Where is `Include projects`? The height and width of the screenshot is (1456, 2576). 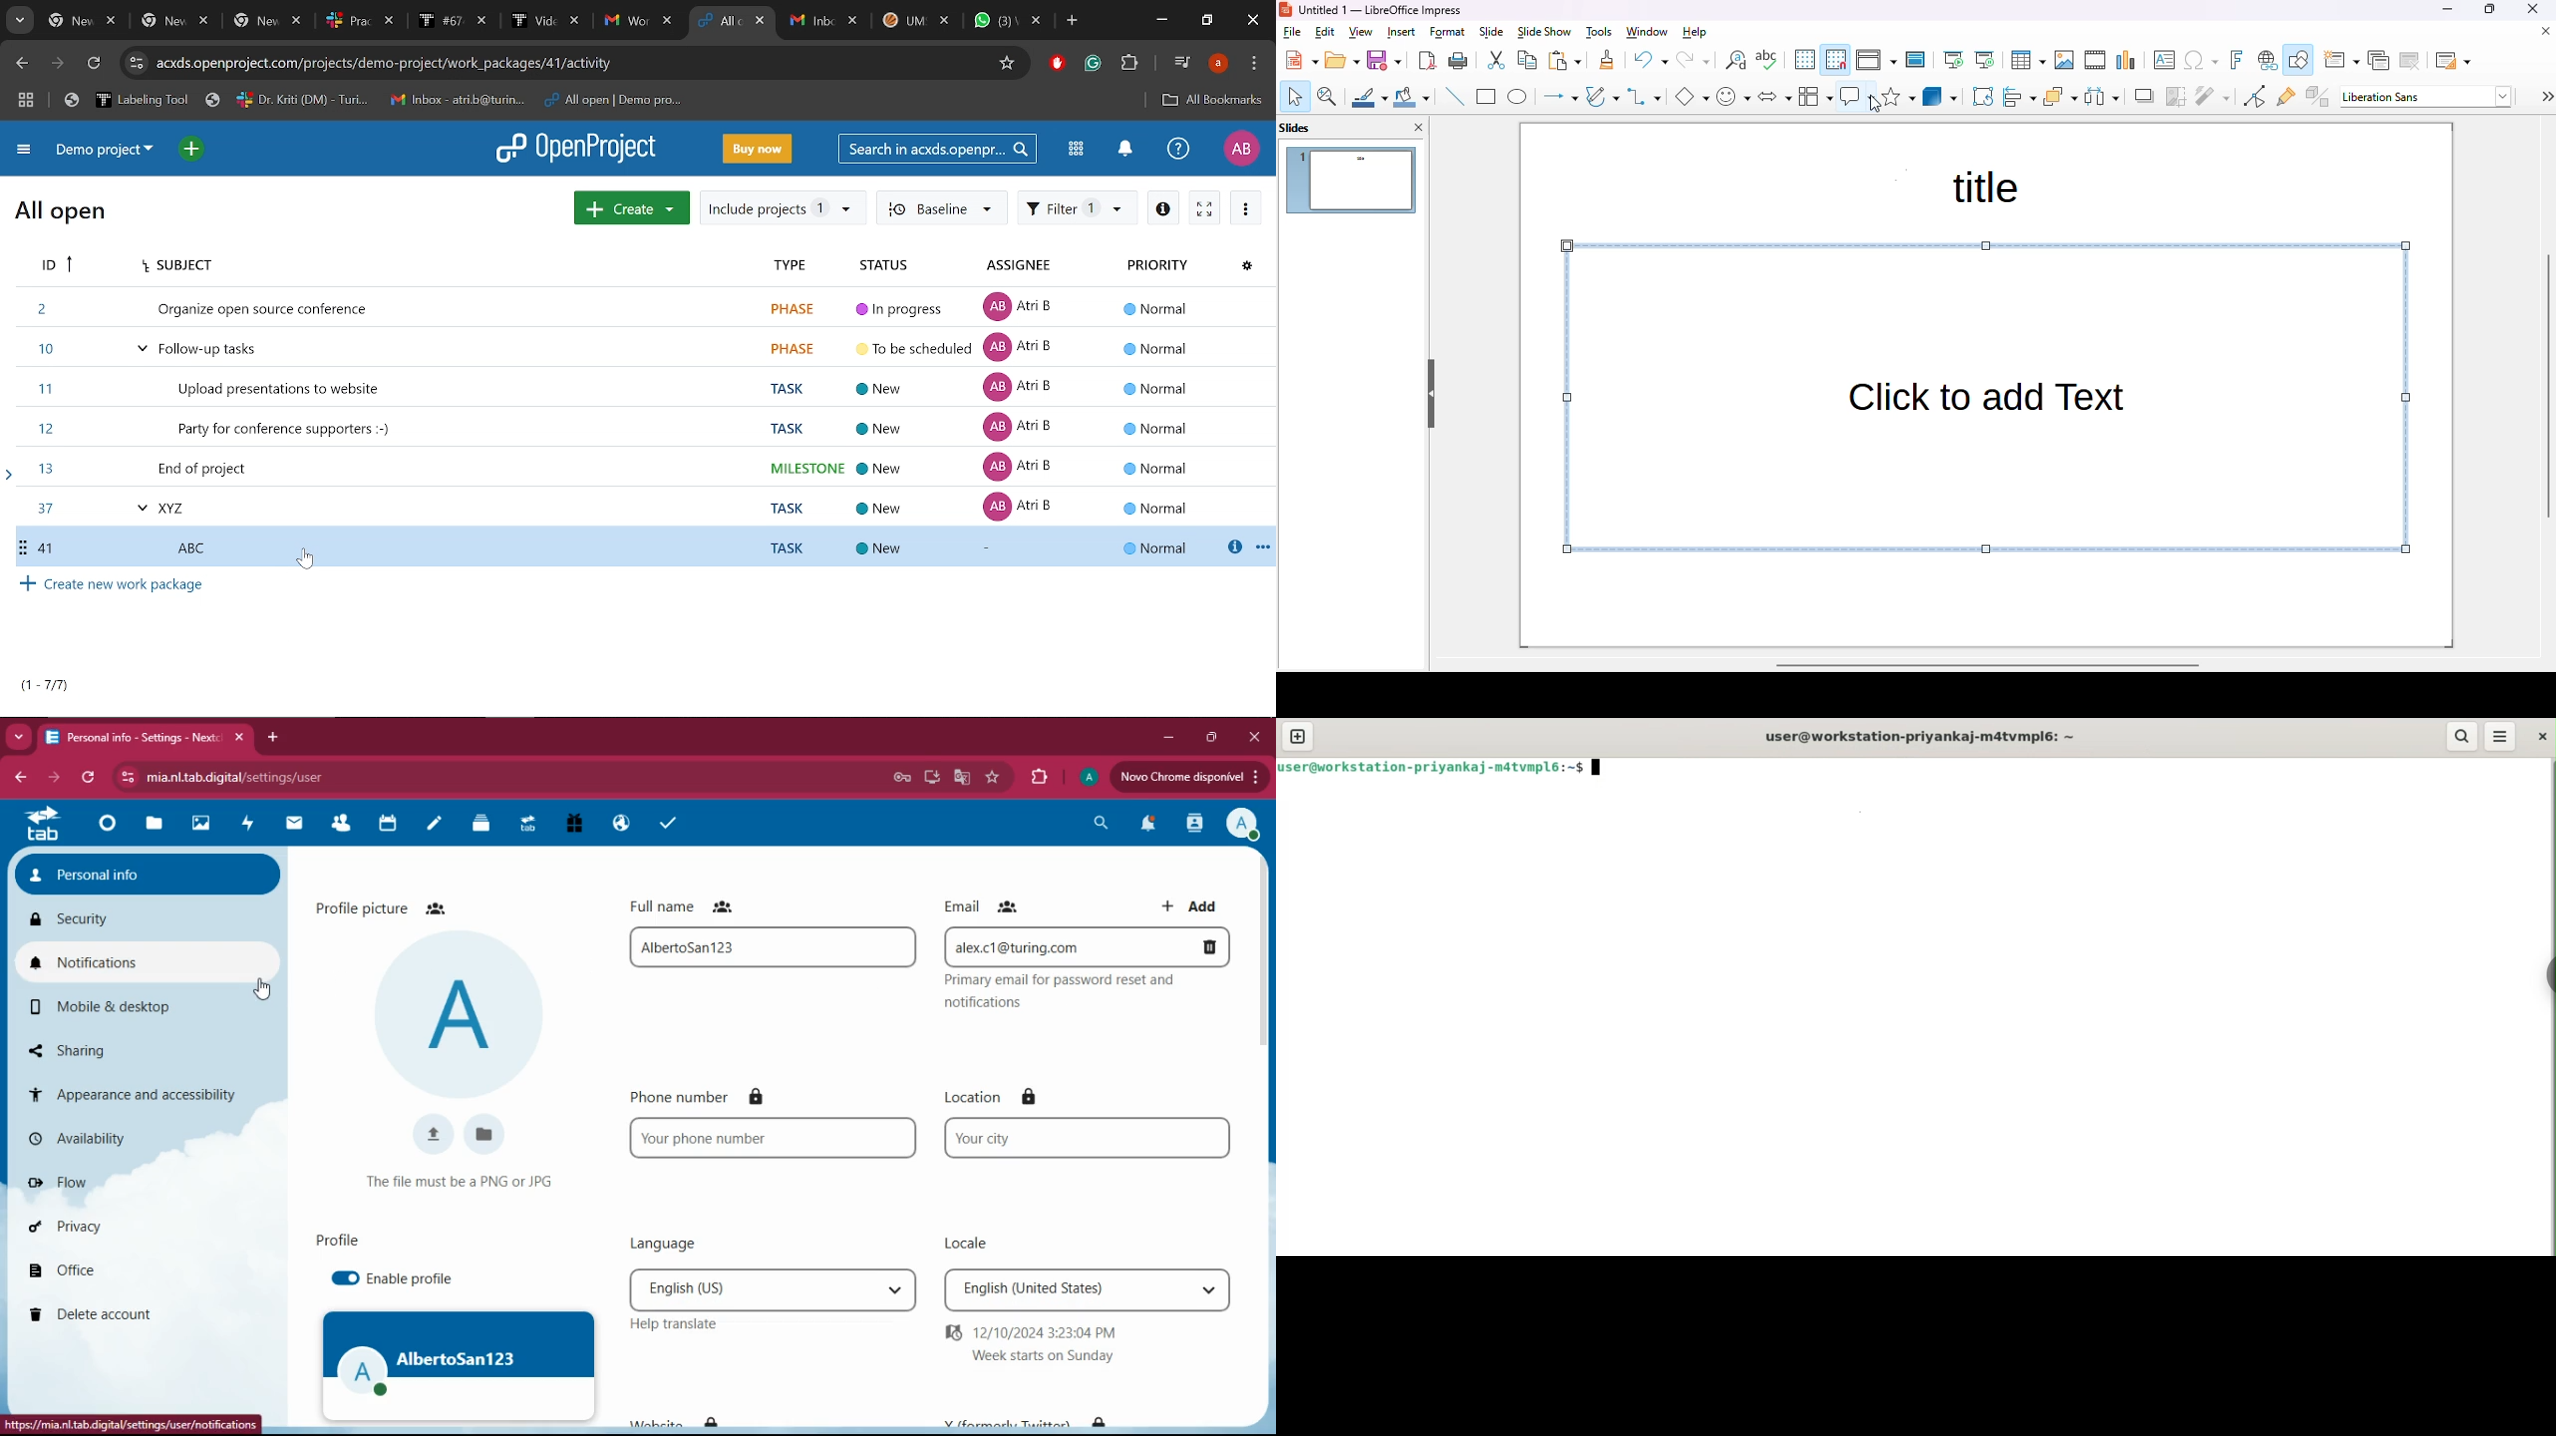 Include projects is located at coordinates (780, 207).